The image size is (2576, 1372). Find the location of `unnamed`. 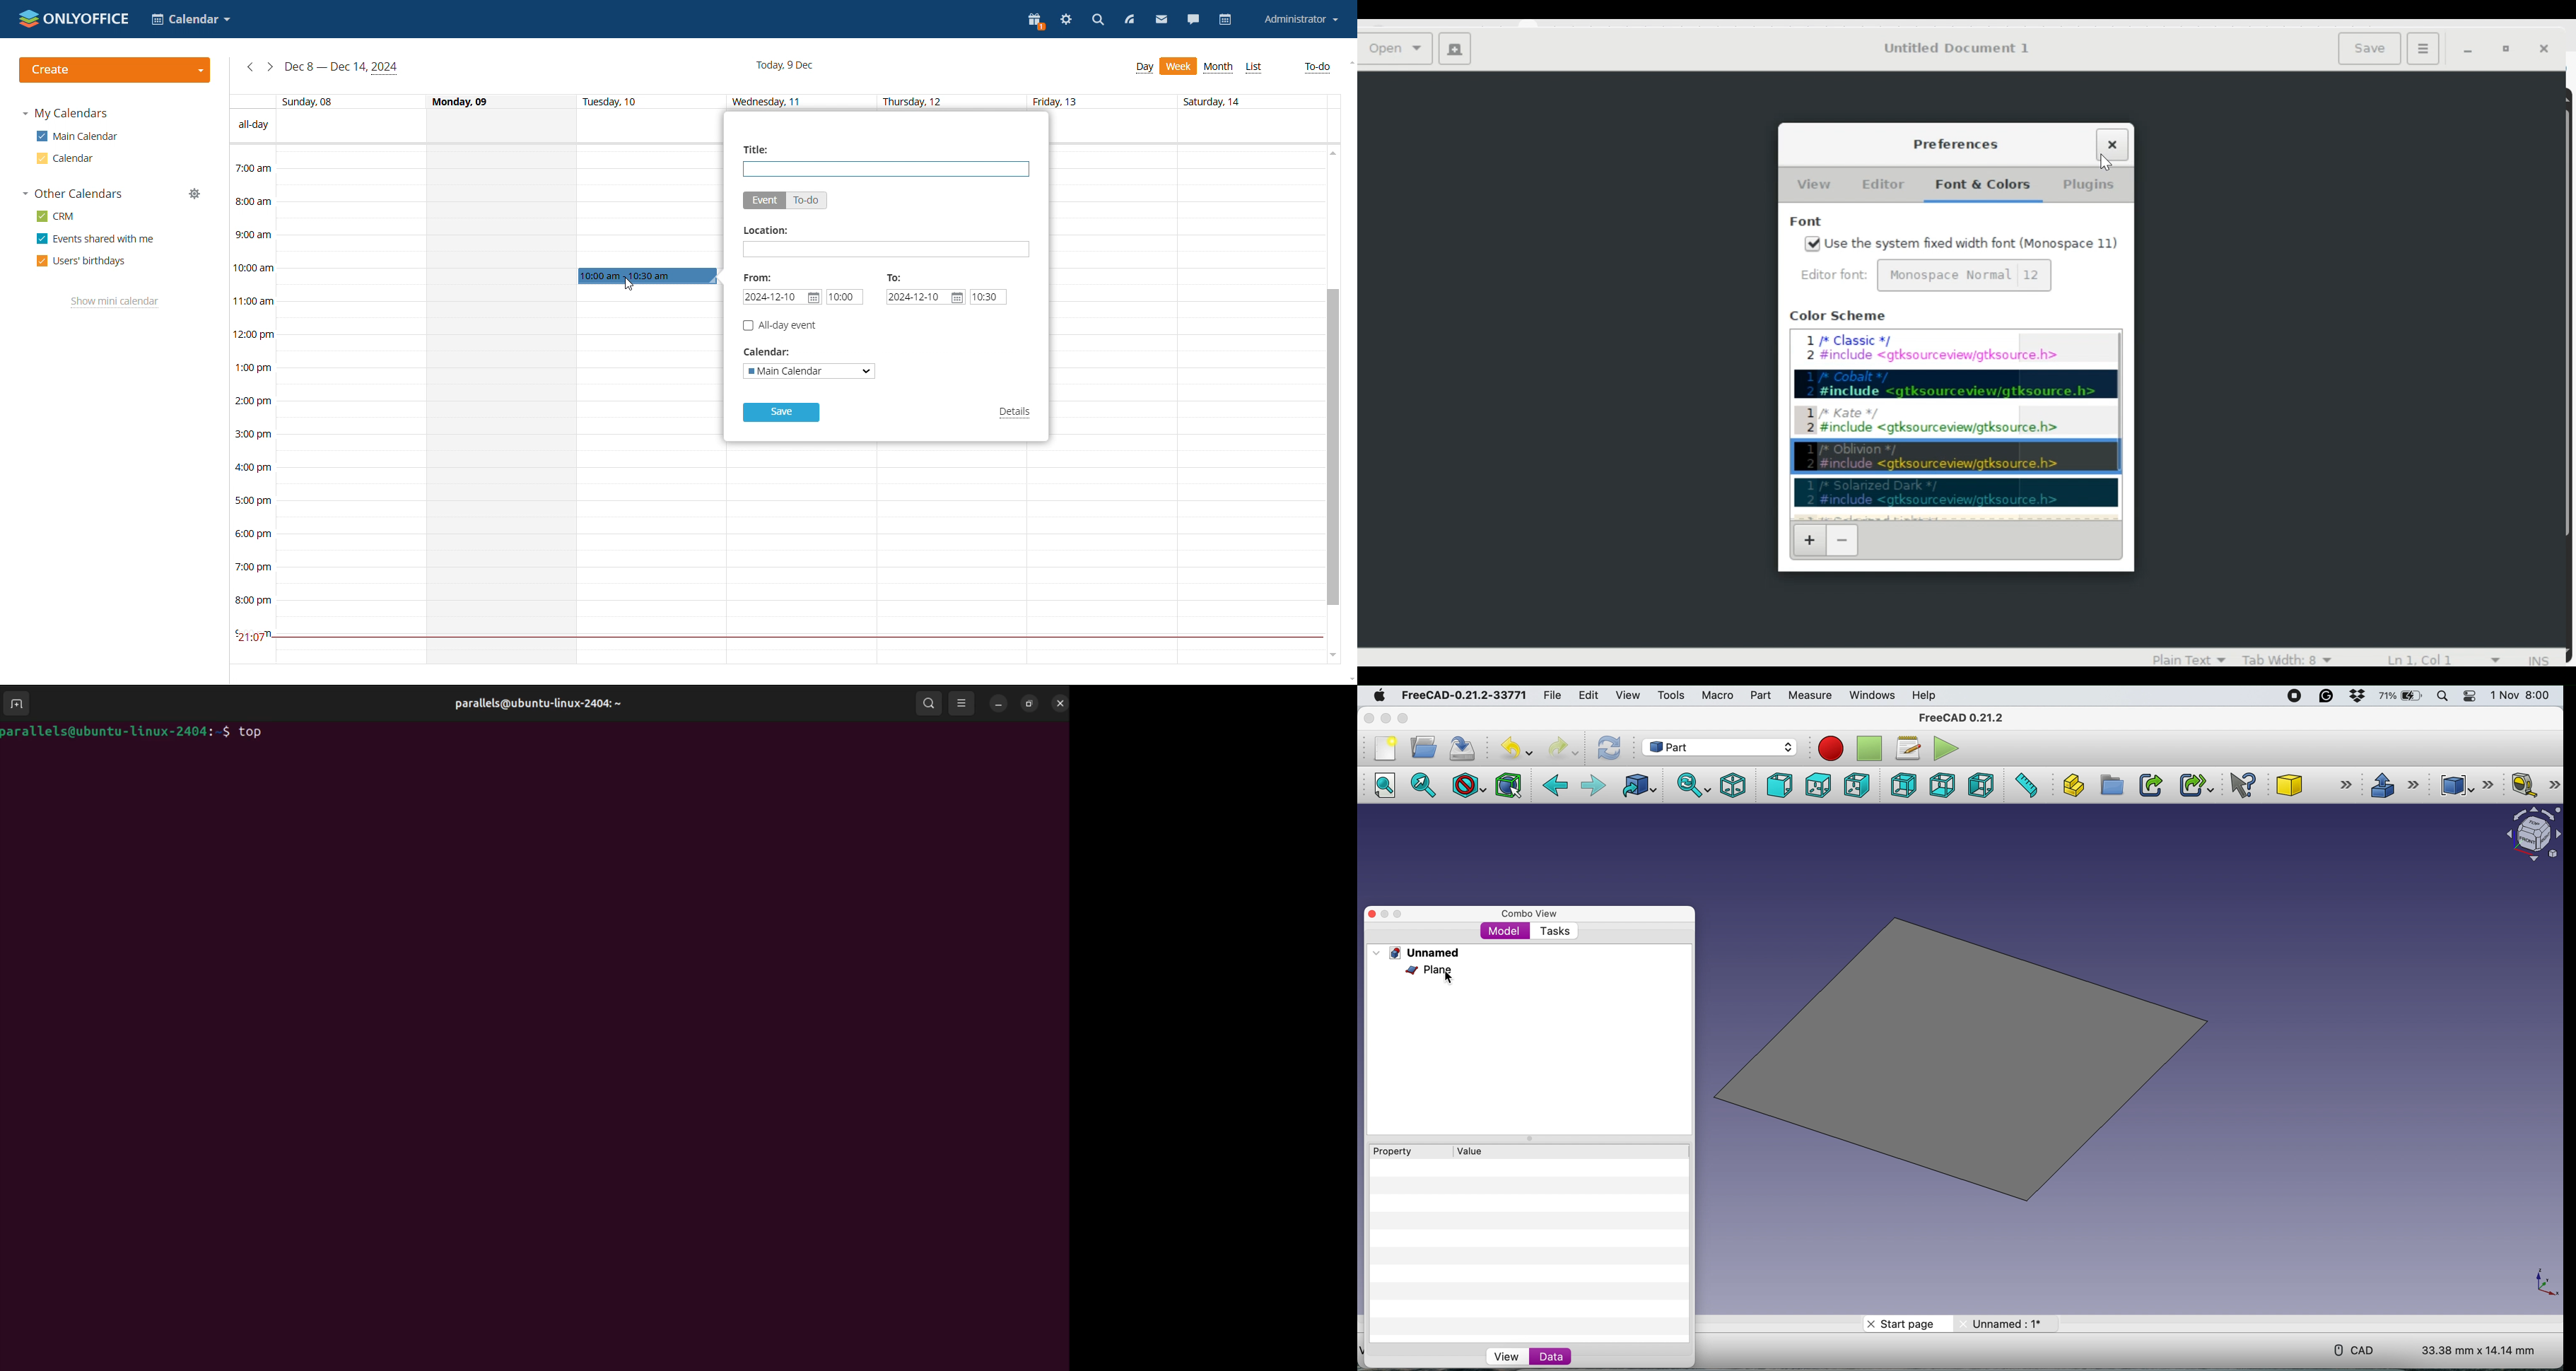

unnamed is located at coordinates (1419, 952).